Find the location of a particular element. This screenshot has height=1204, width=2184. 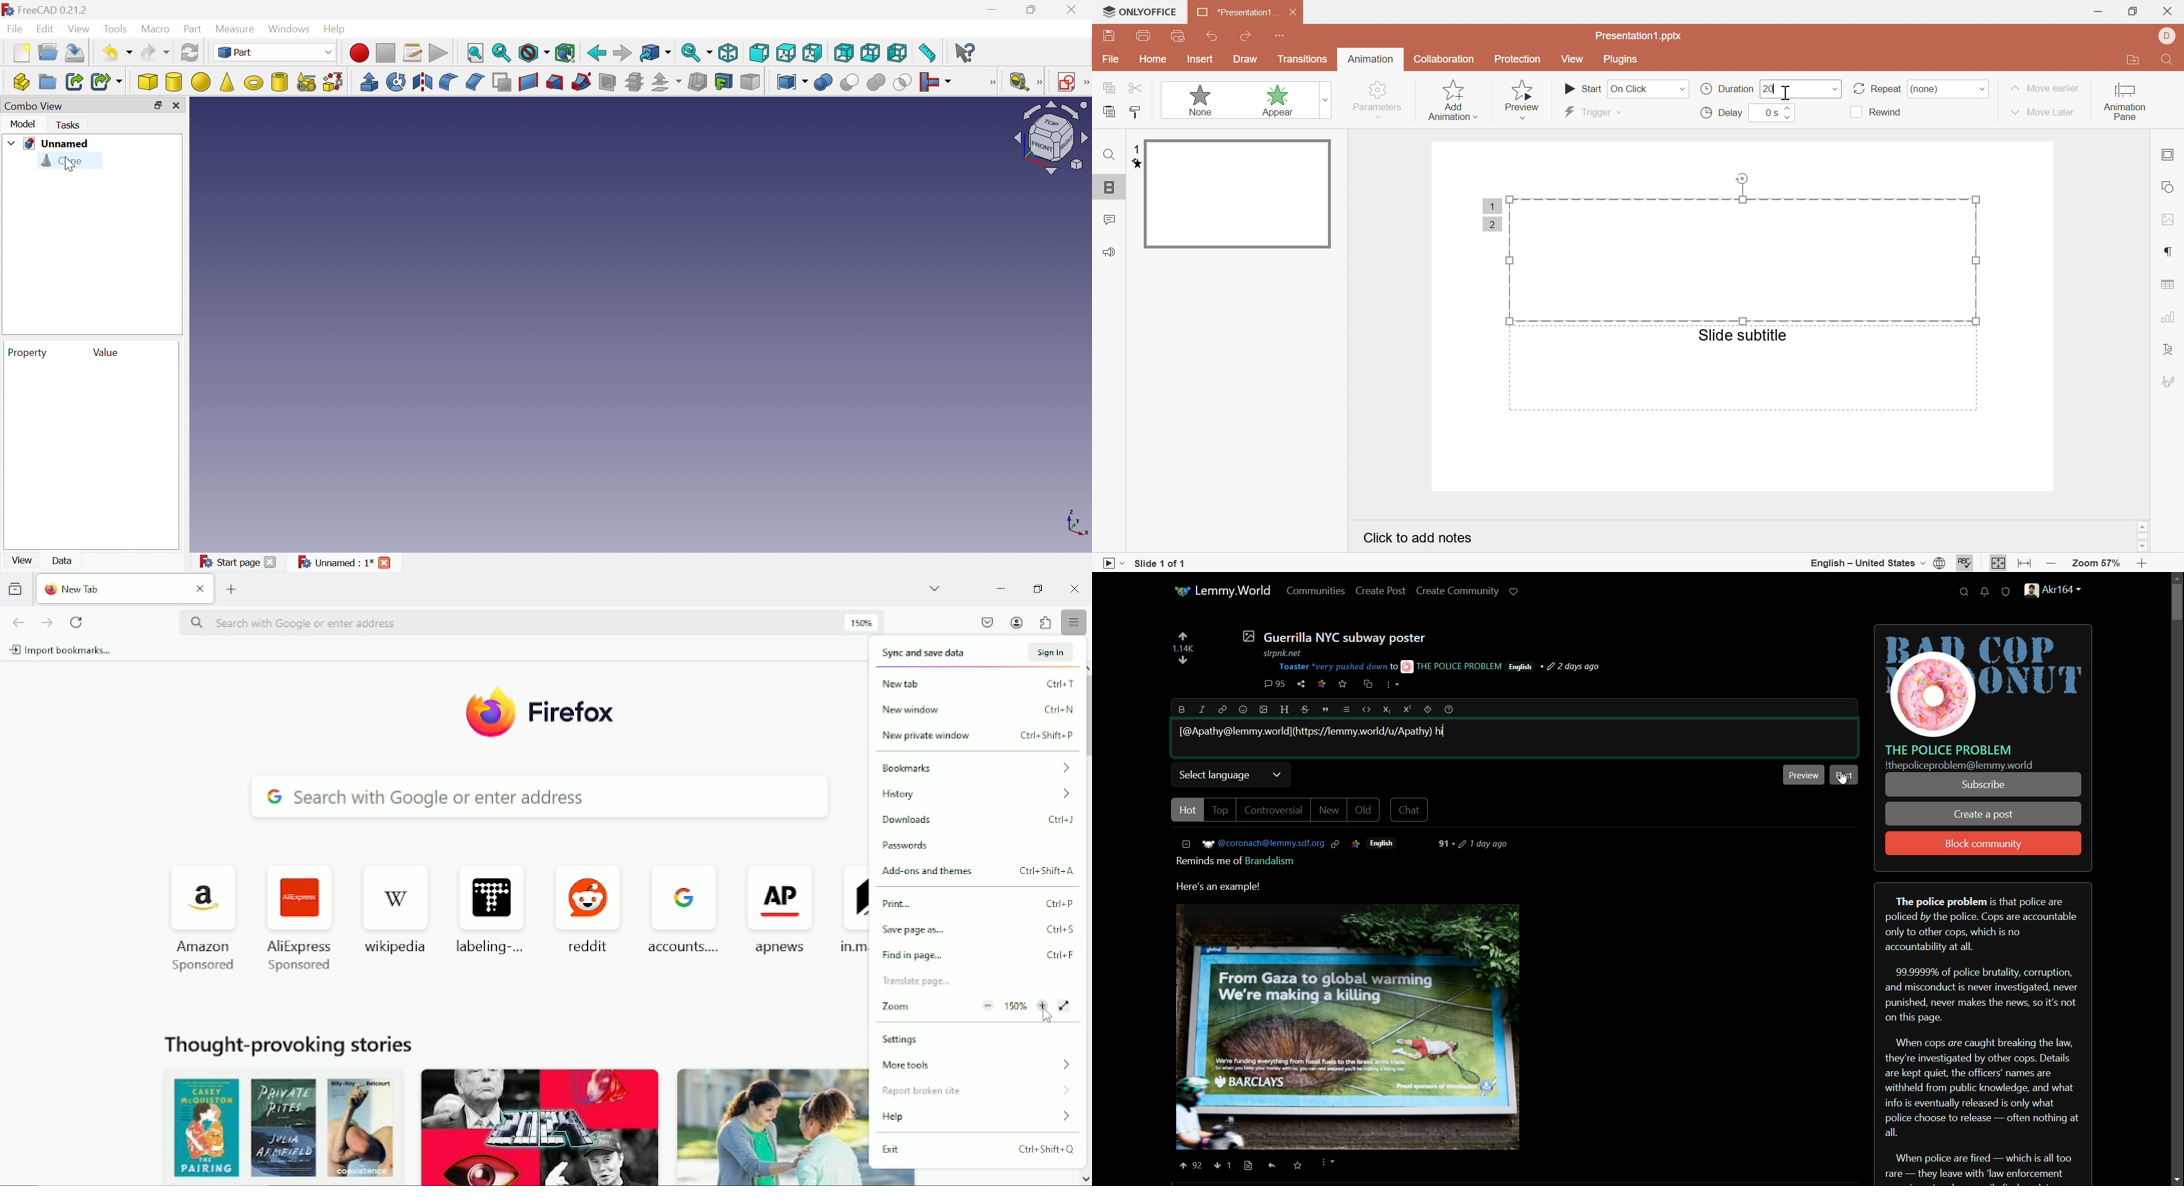

animation is located at coordinates (1133, 164).